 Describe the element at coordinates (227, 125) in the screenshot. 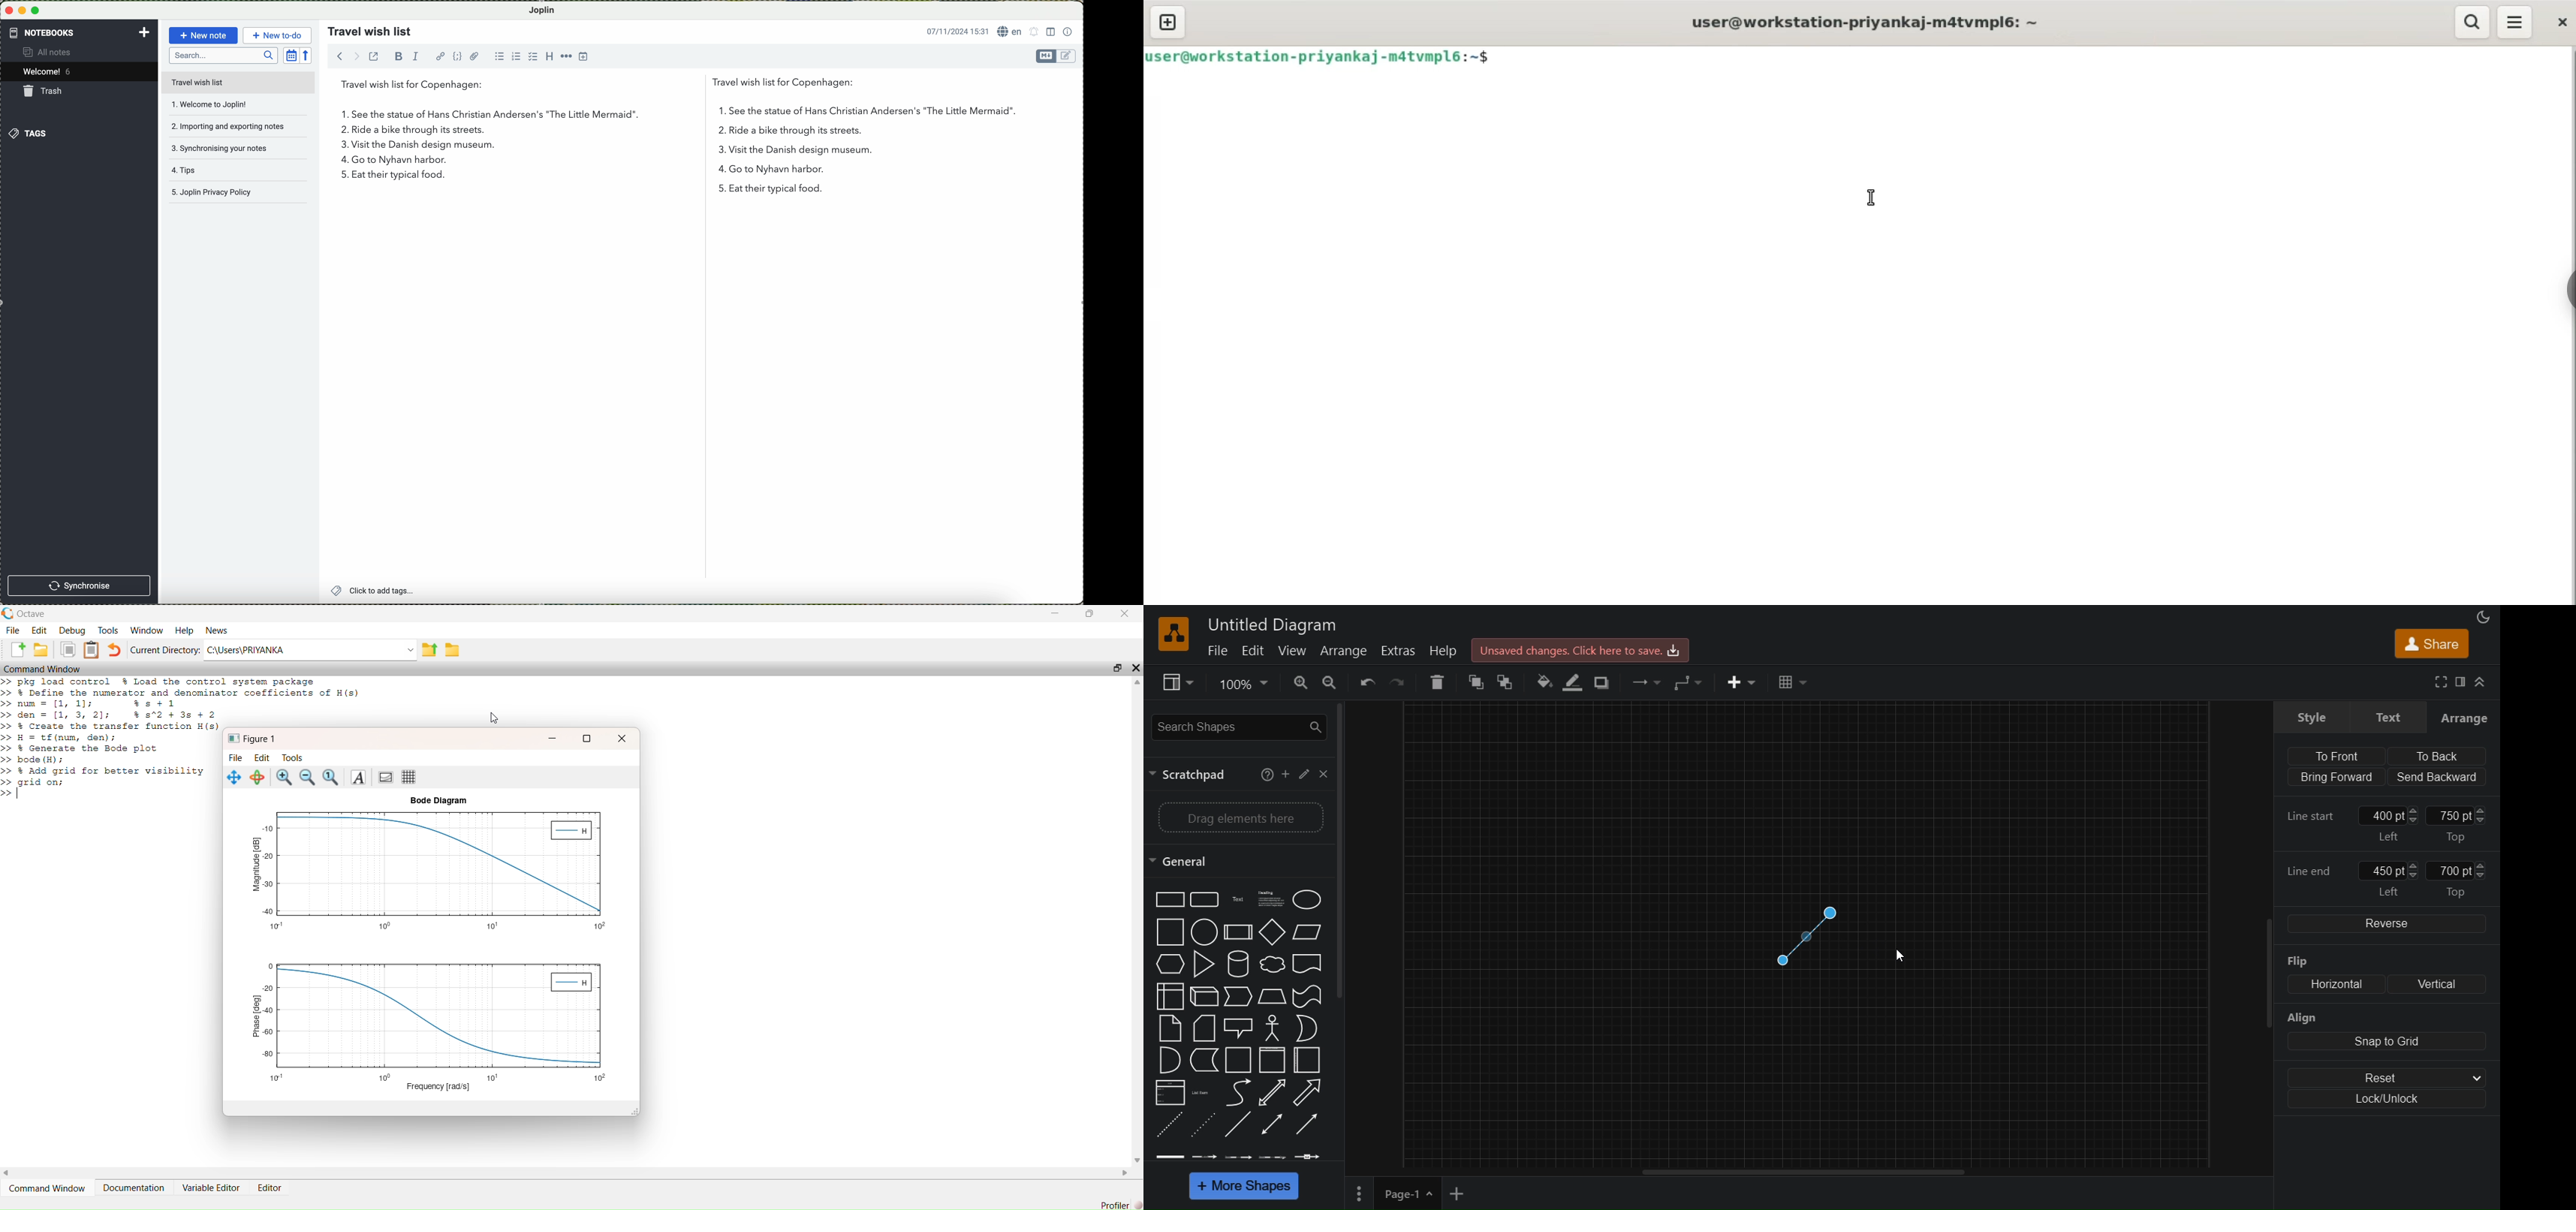

I see `importing and exporting notes` at that location.